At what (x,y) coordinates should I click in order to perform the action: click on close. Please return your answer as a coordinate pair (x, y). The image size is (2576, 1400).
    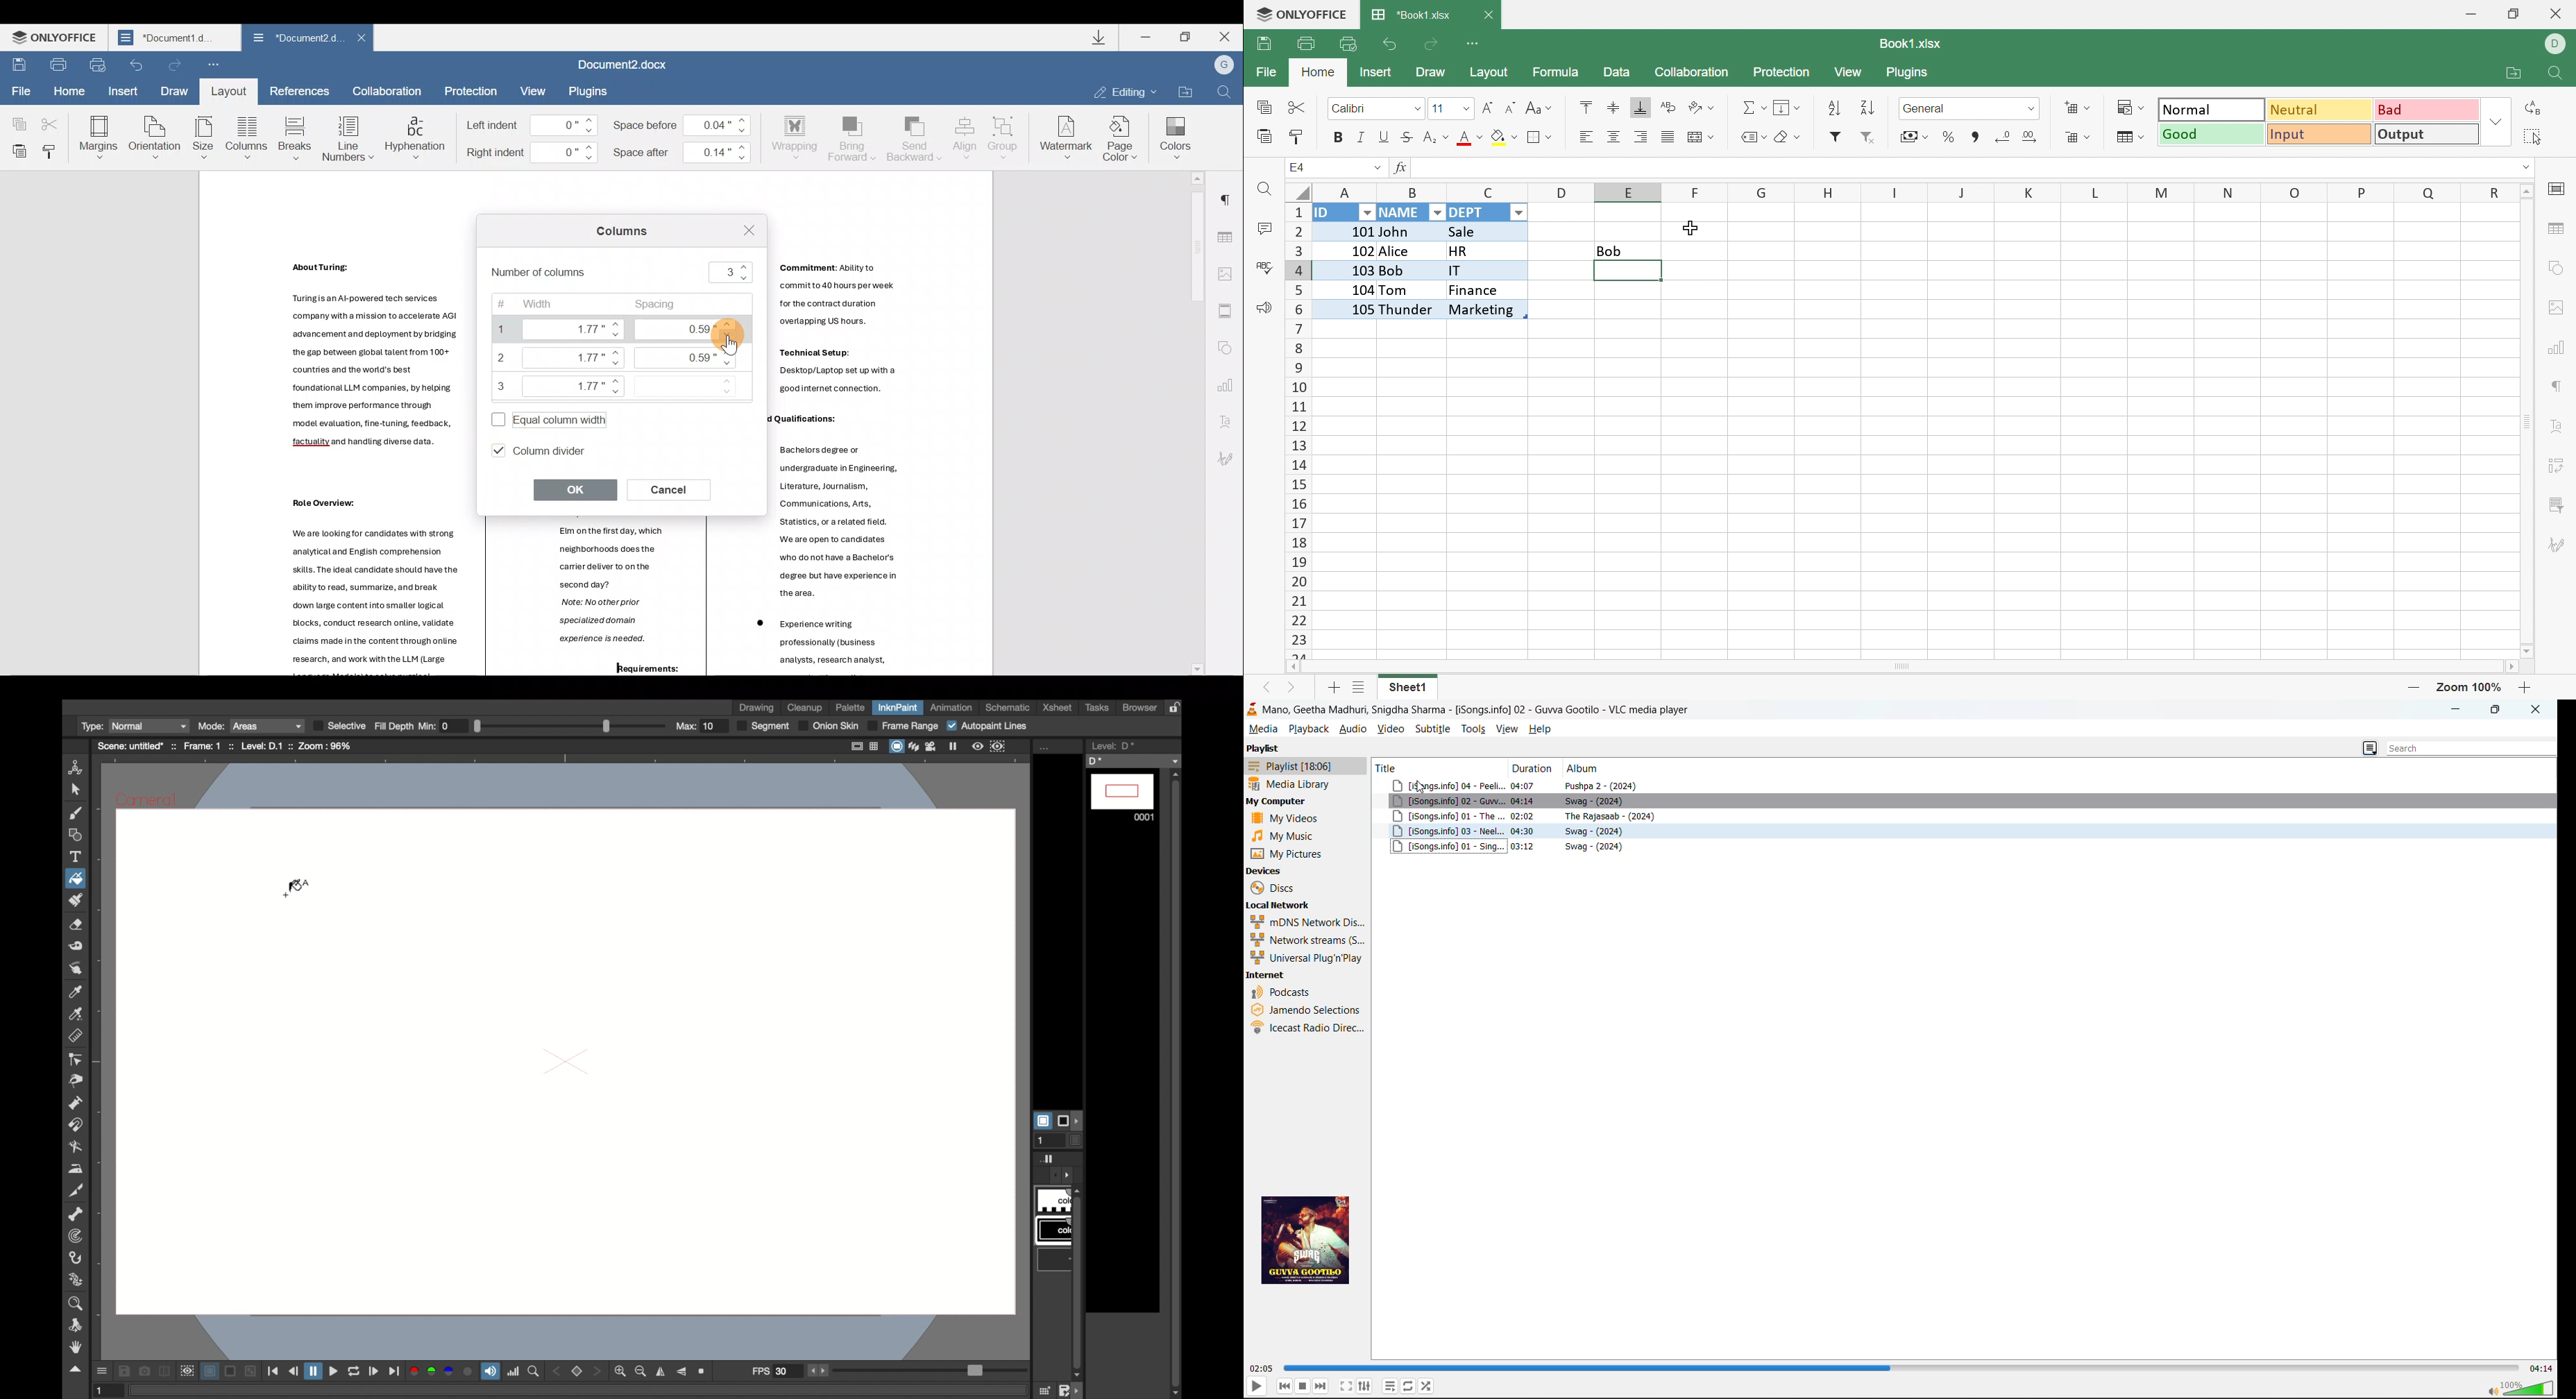
    Looking at the image, I should click on (2535, 710).